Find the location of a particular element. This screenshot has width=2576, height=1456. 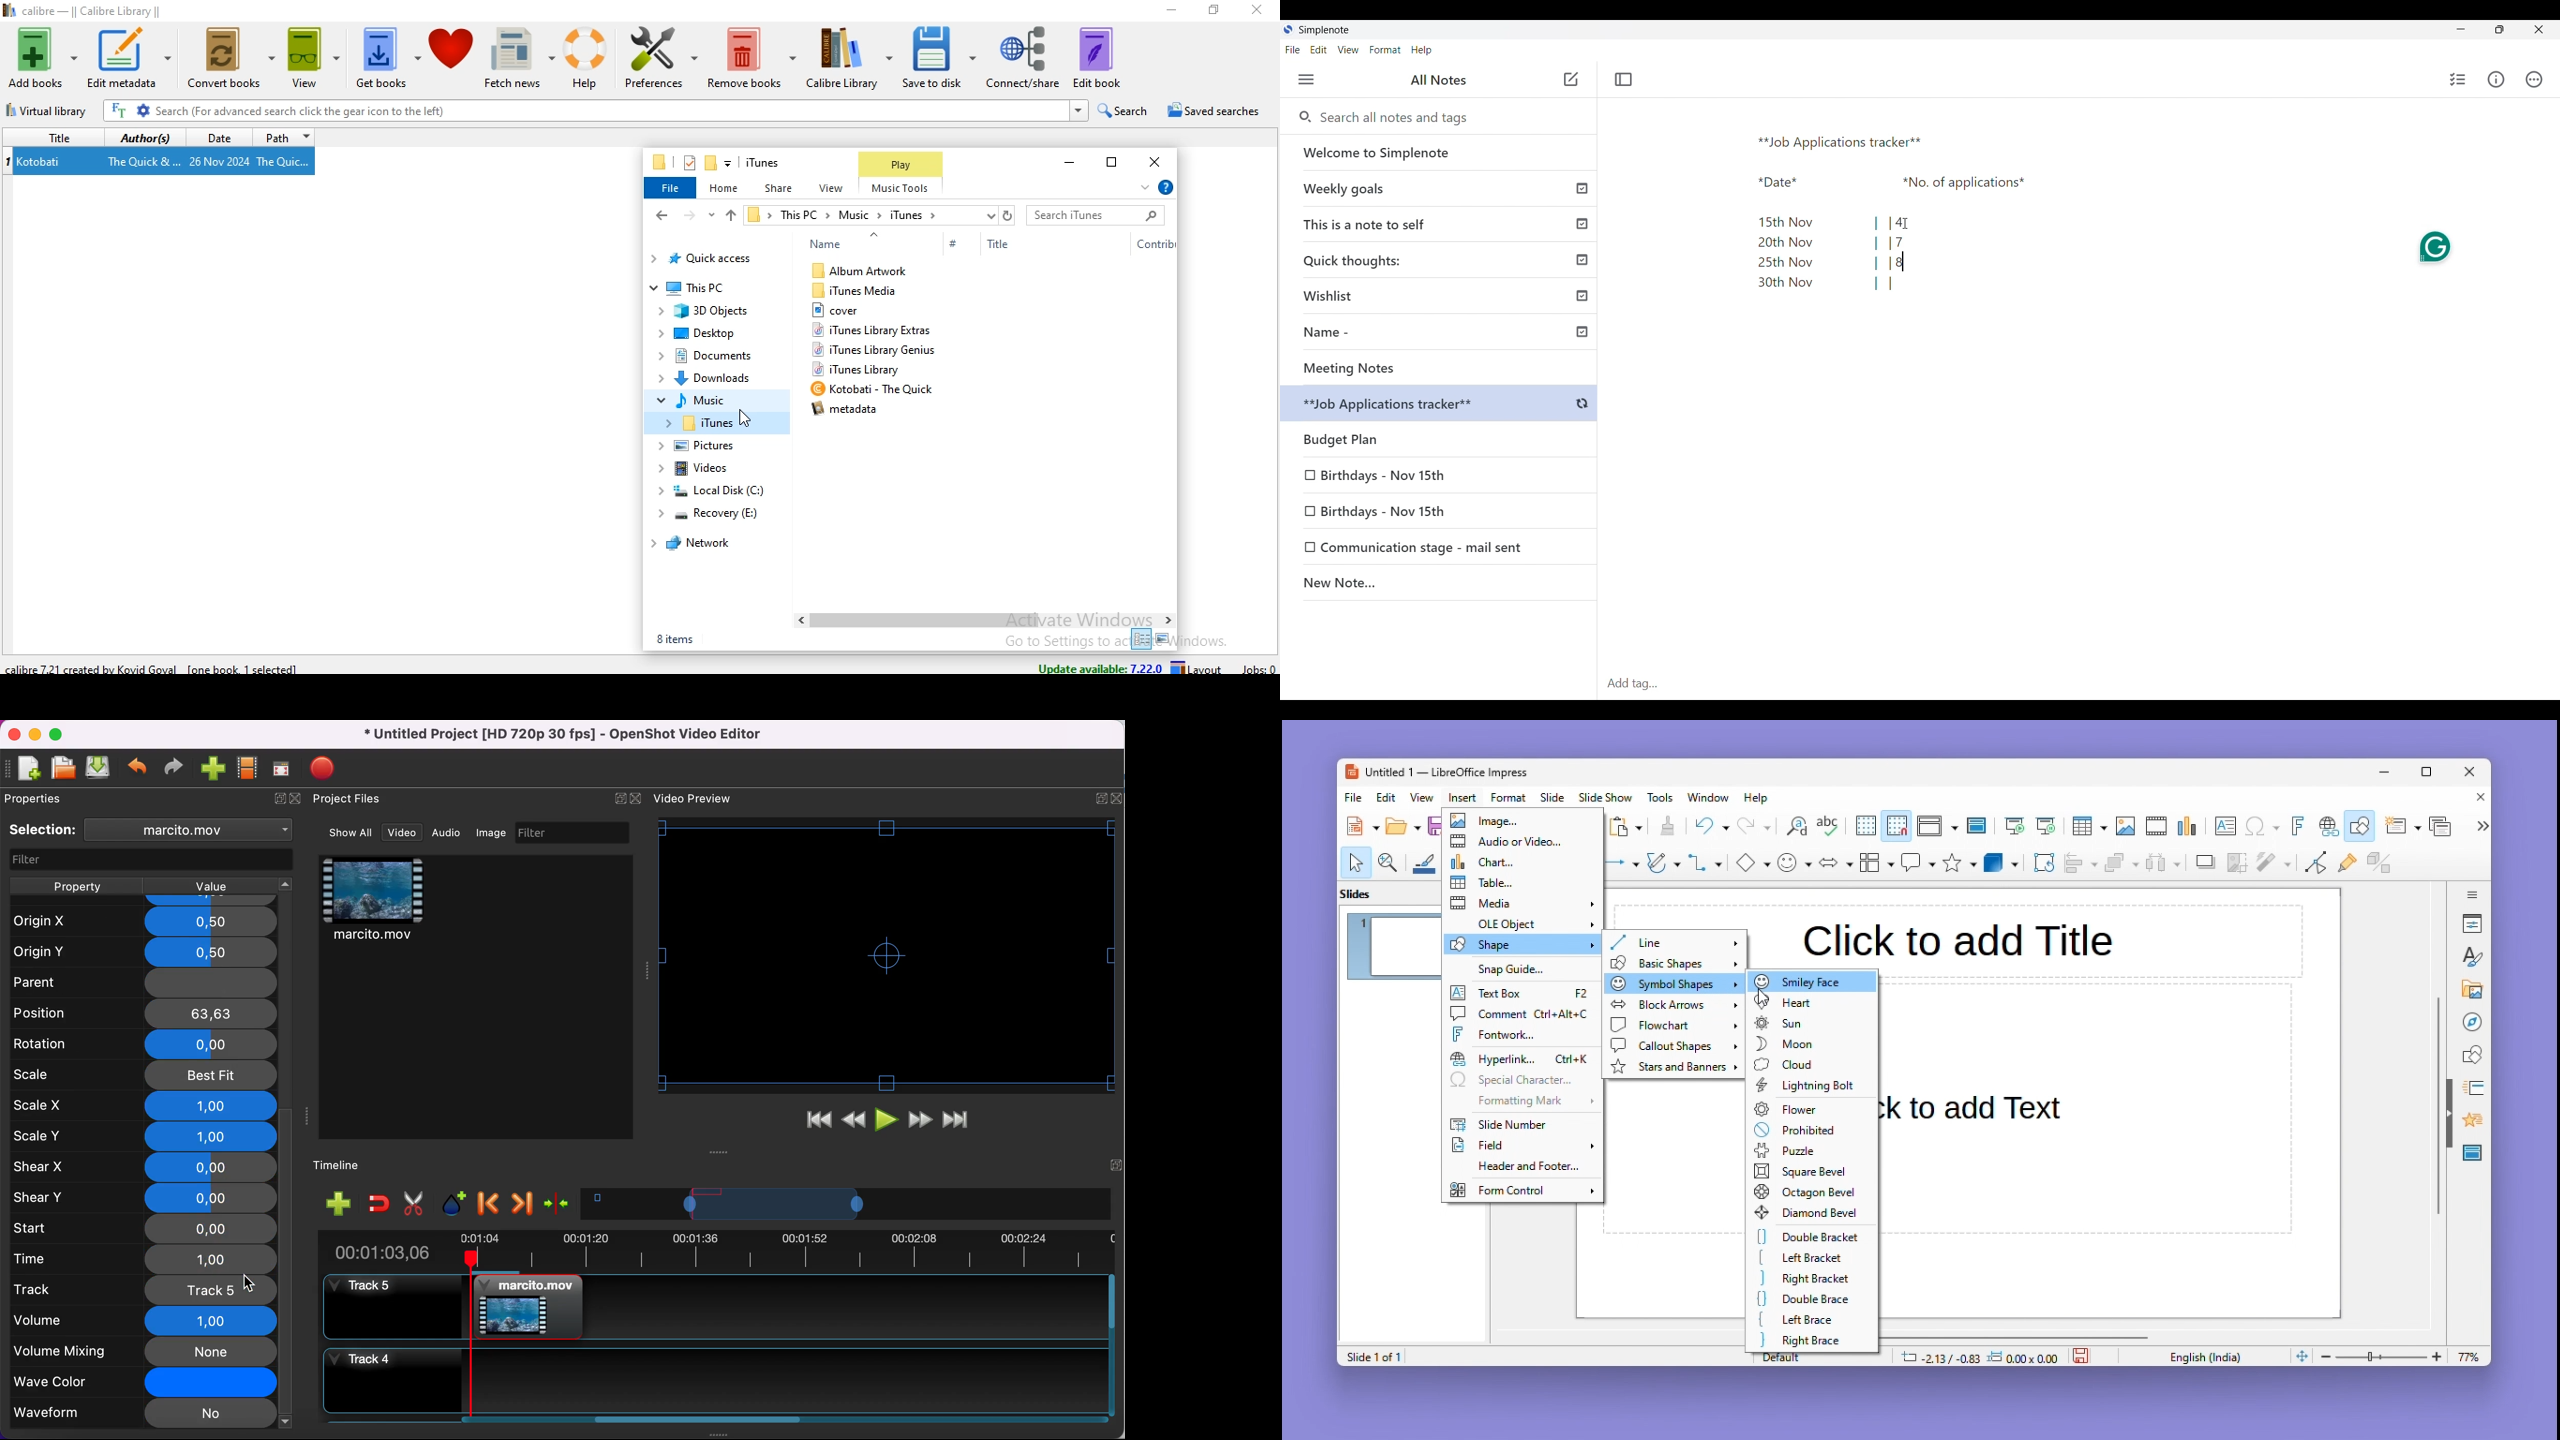

Connectors is located at coordinates (1705, 862).